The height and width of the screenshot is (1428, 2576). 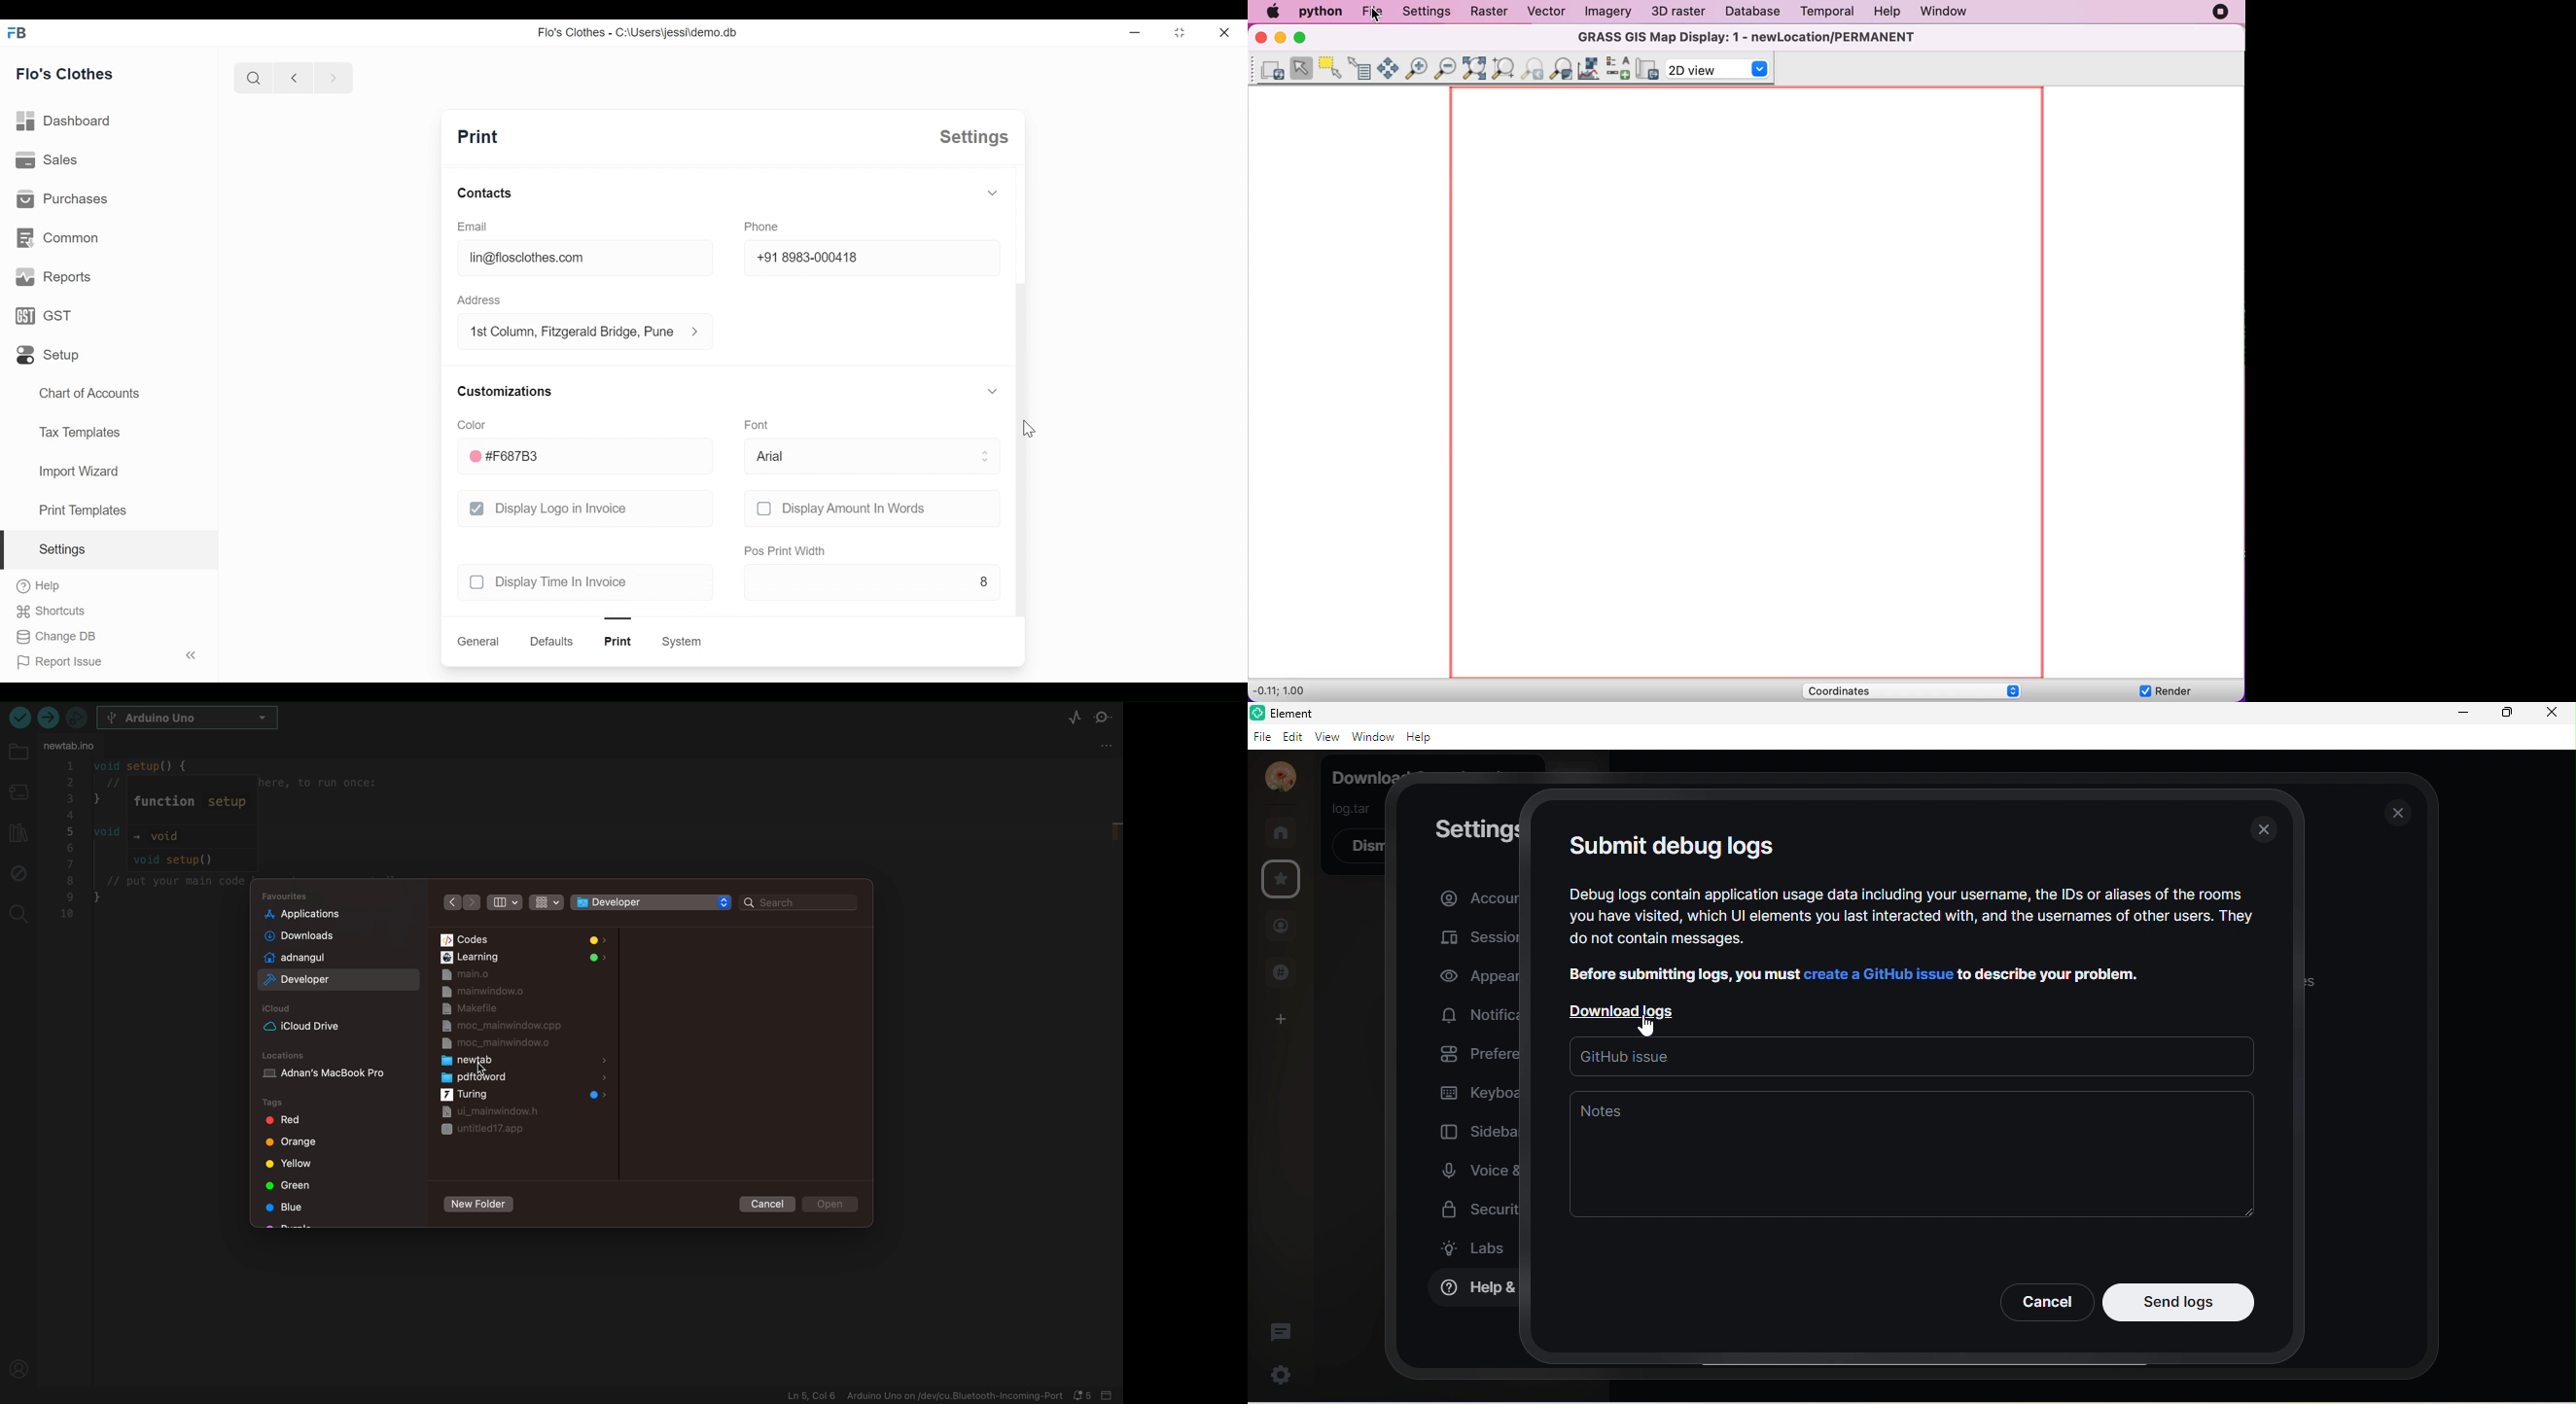 I want to click on report issue, so click(x=60, y=662).